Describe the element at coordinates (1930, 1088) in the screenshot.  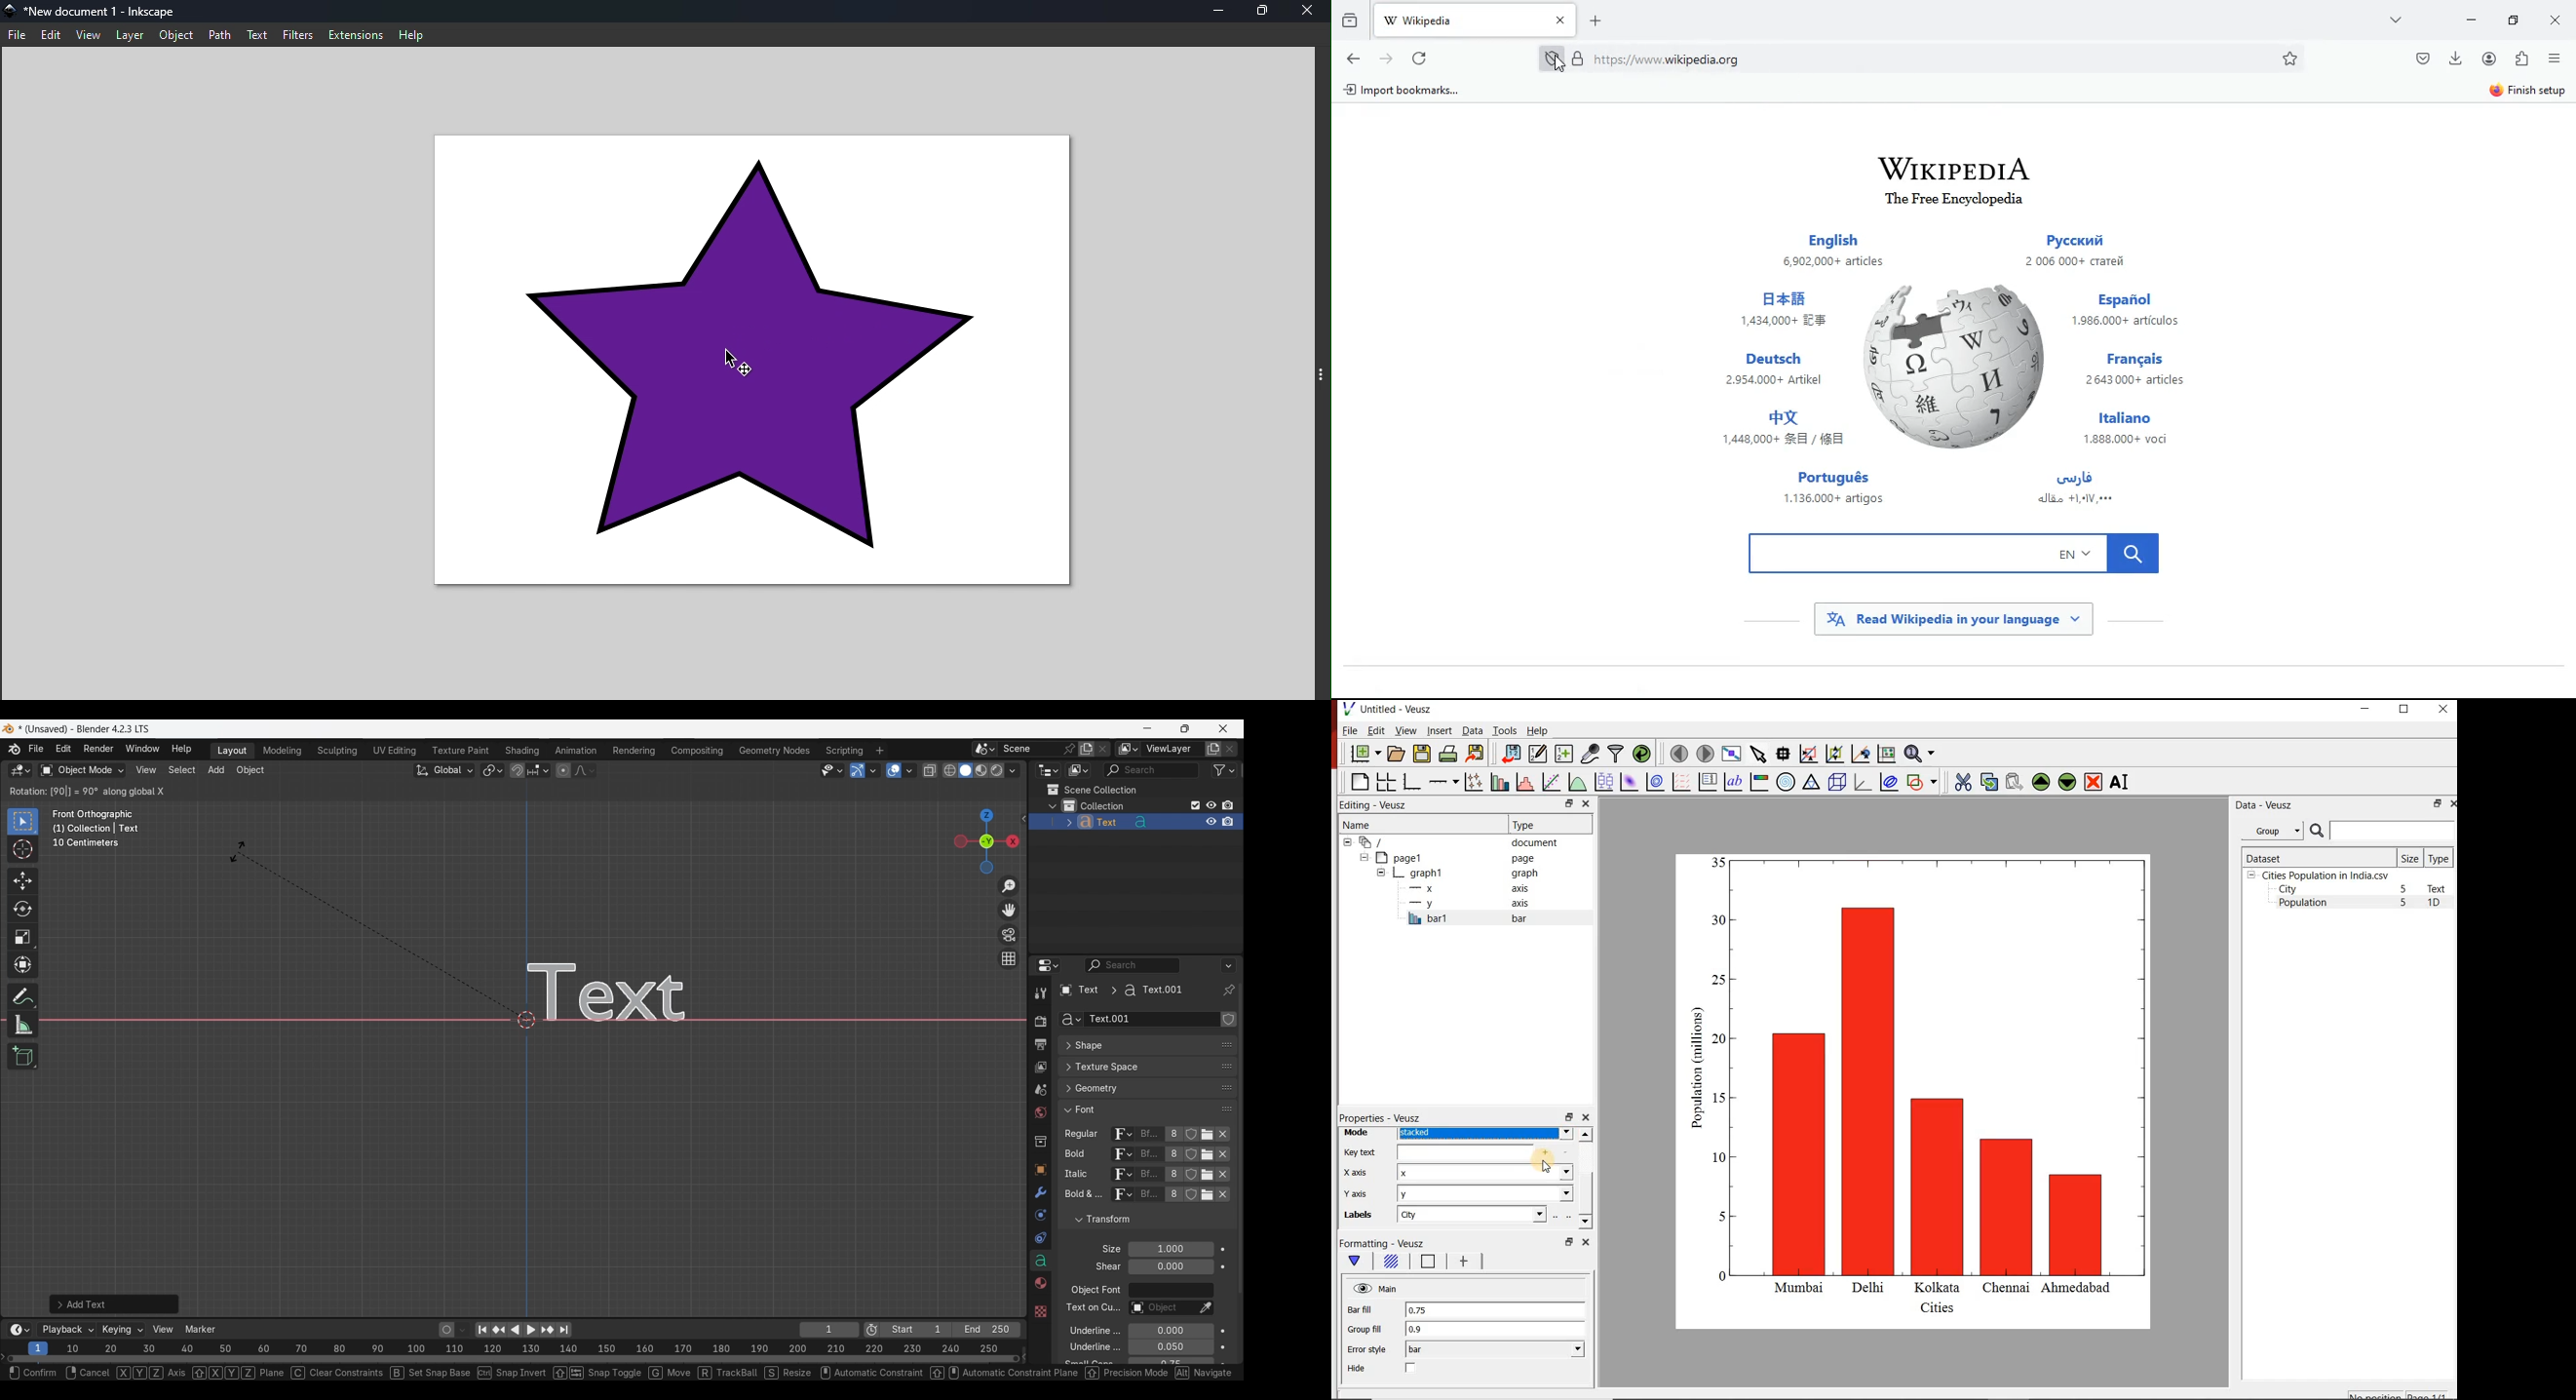
I see `graph1` at that location.